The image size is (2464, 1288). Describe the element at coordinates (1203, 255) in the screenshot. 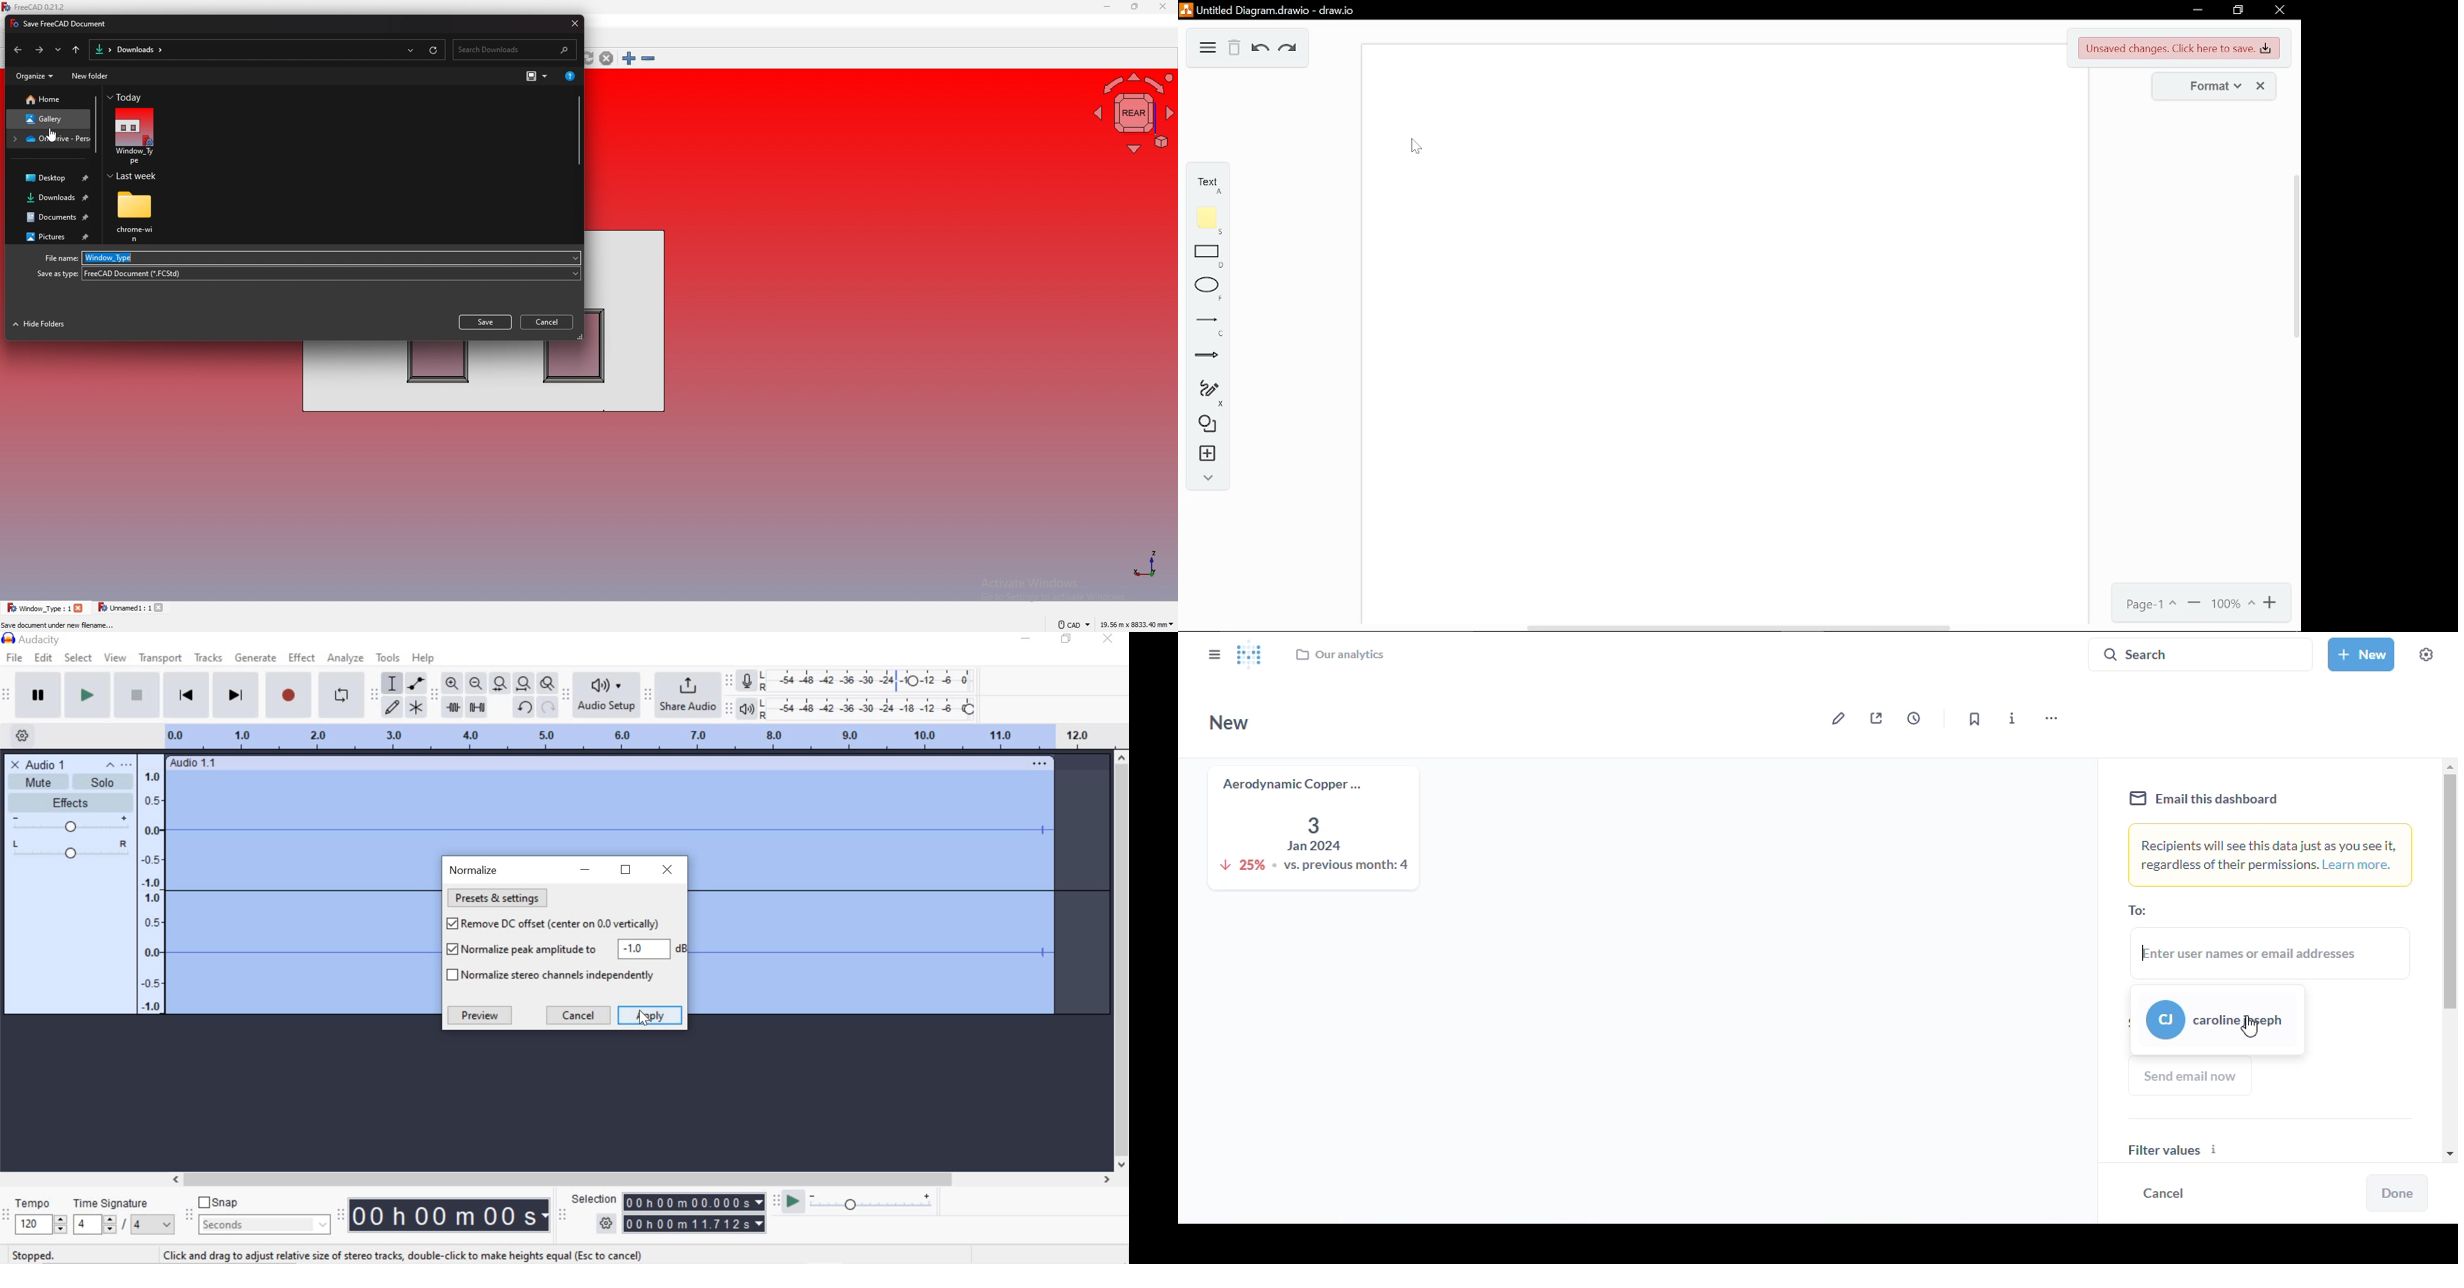

I see `rectangle` at that location.